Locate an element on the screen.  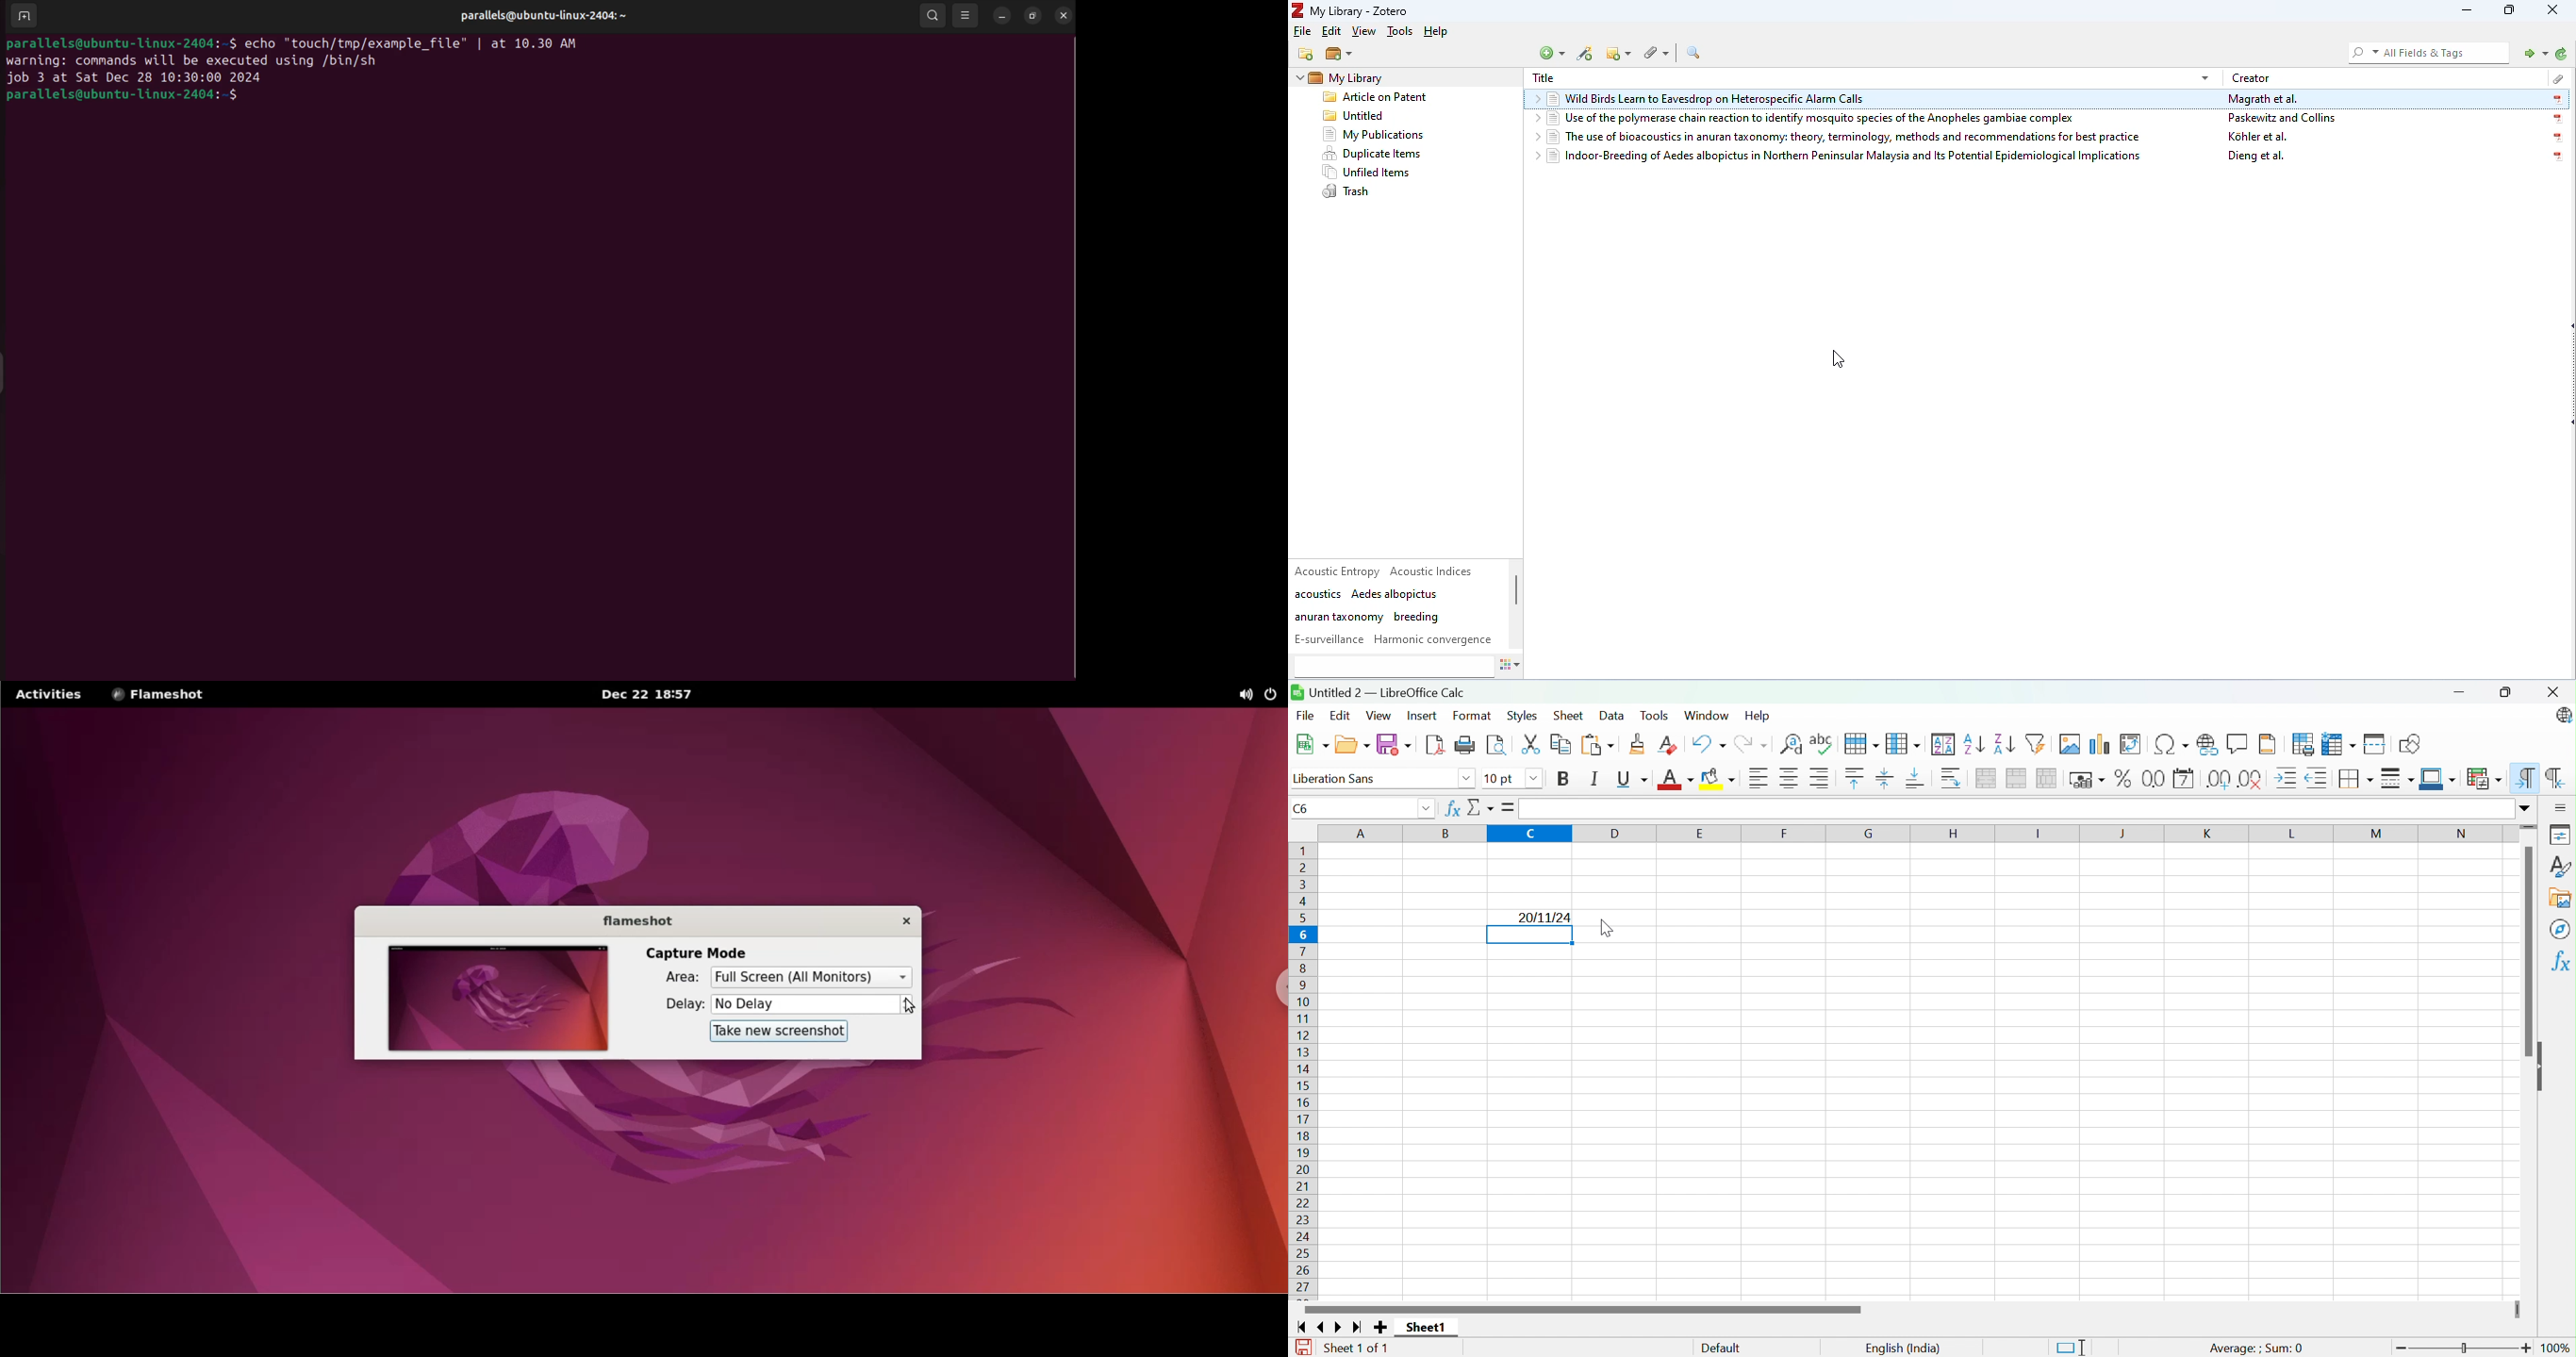
Sheet is located at coordinates (1567, 715).